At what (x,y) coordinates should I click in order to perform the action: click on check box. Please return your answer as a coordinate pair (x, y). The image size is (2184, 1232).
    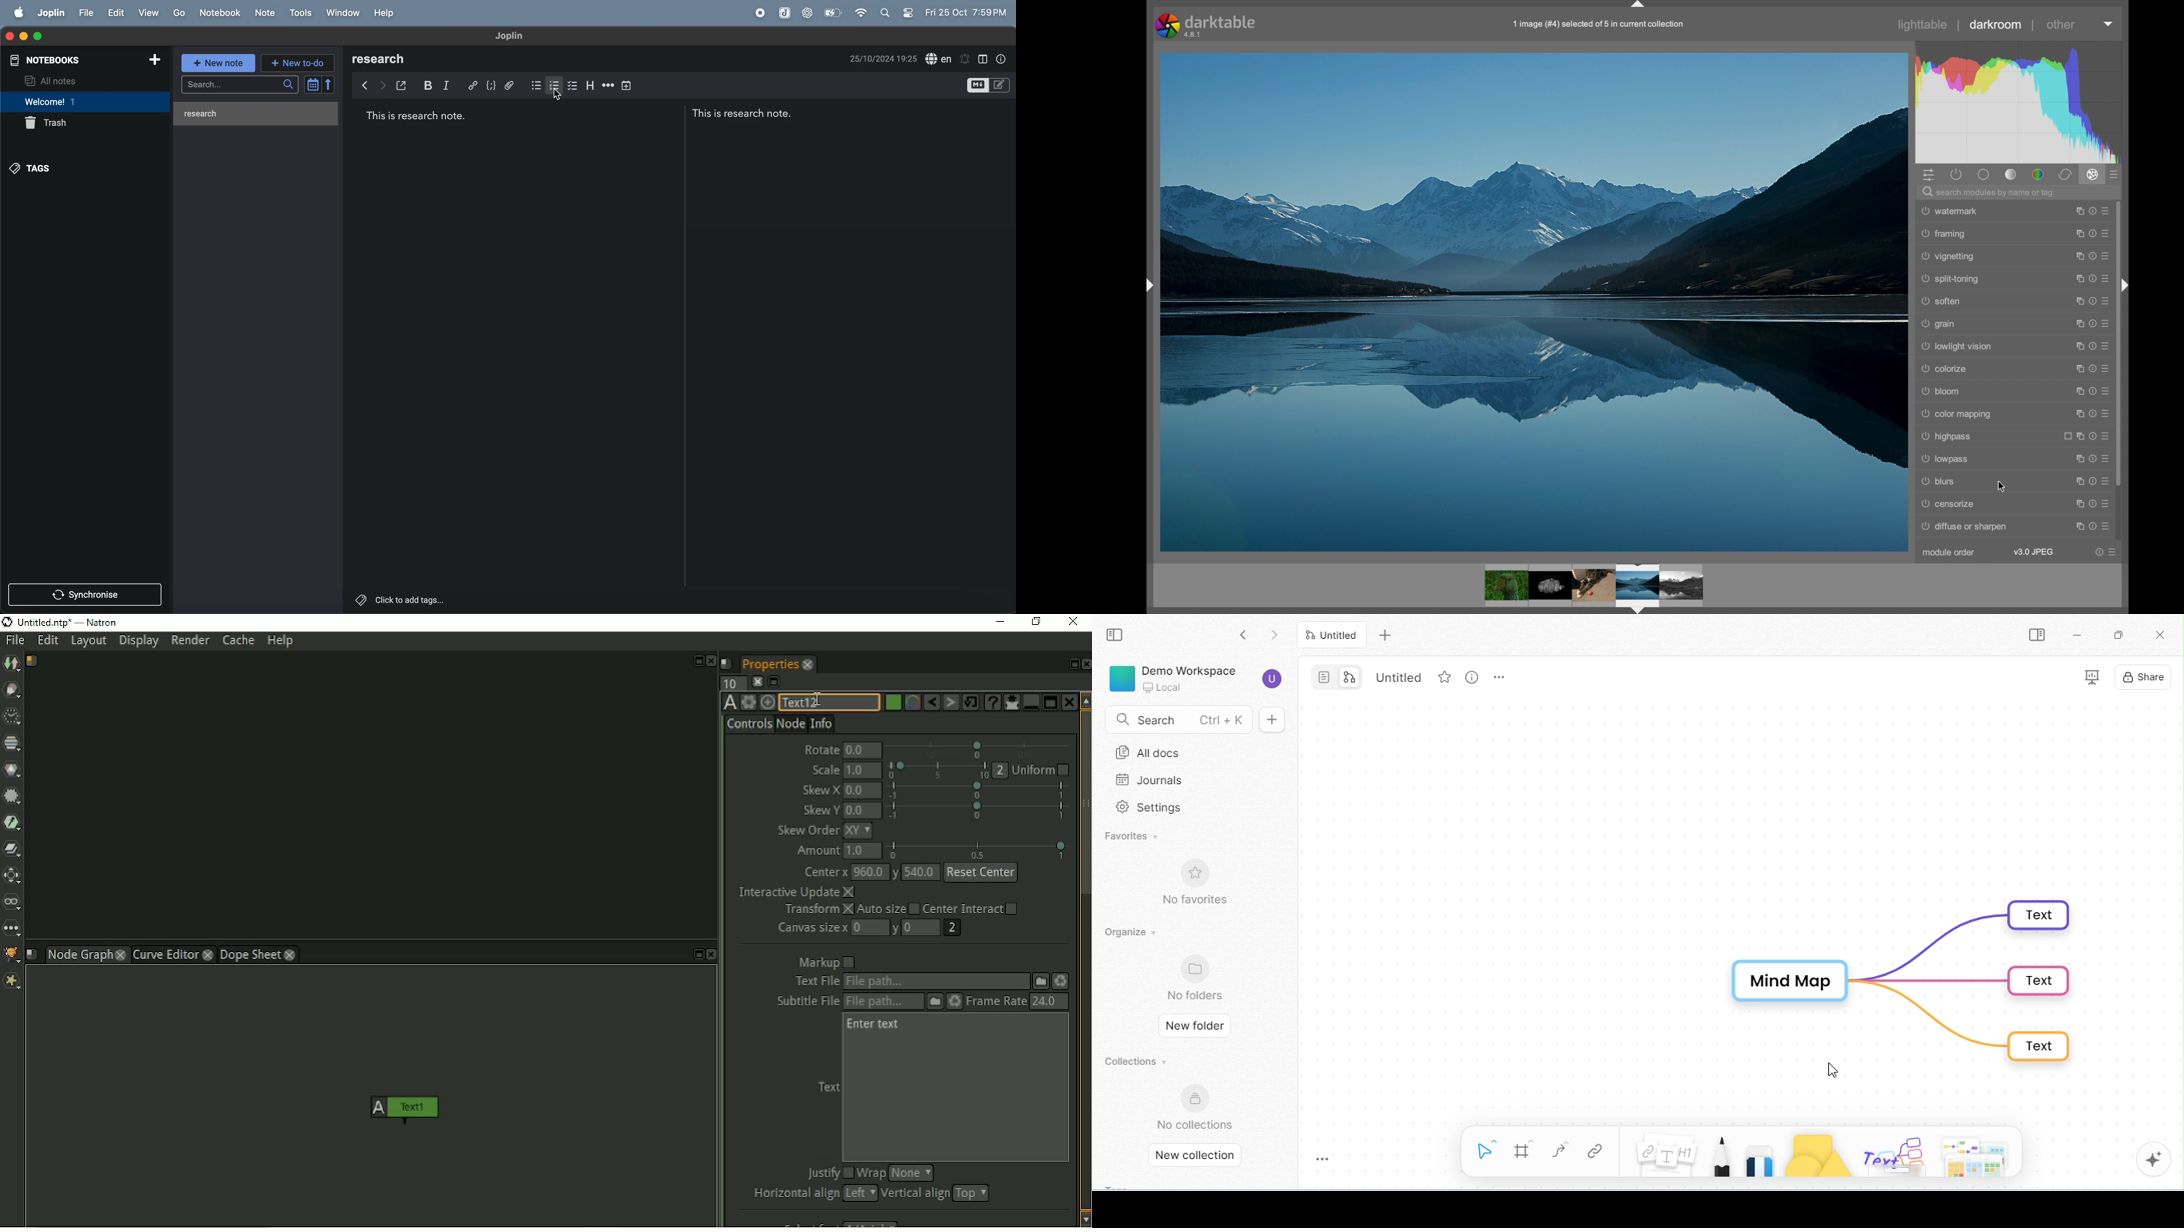
    Looking at the image, I should click on (575, 86).